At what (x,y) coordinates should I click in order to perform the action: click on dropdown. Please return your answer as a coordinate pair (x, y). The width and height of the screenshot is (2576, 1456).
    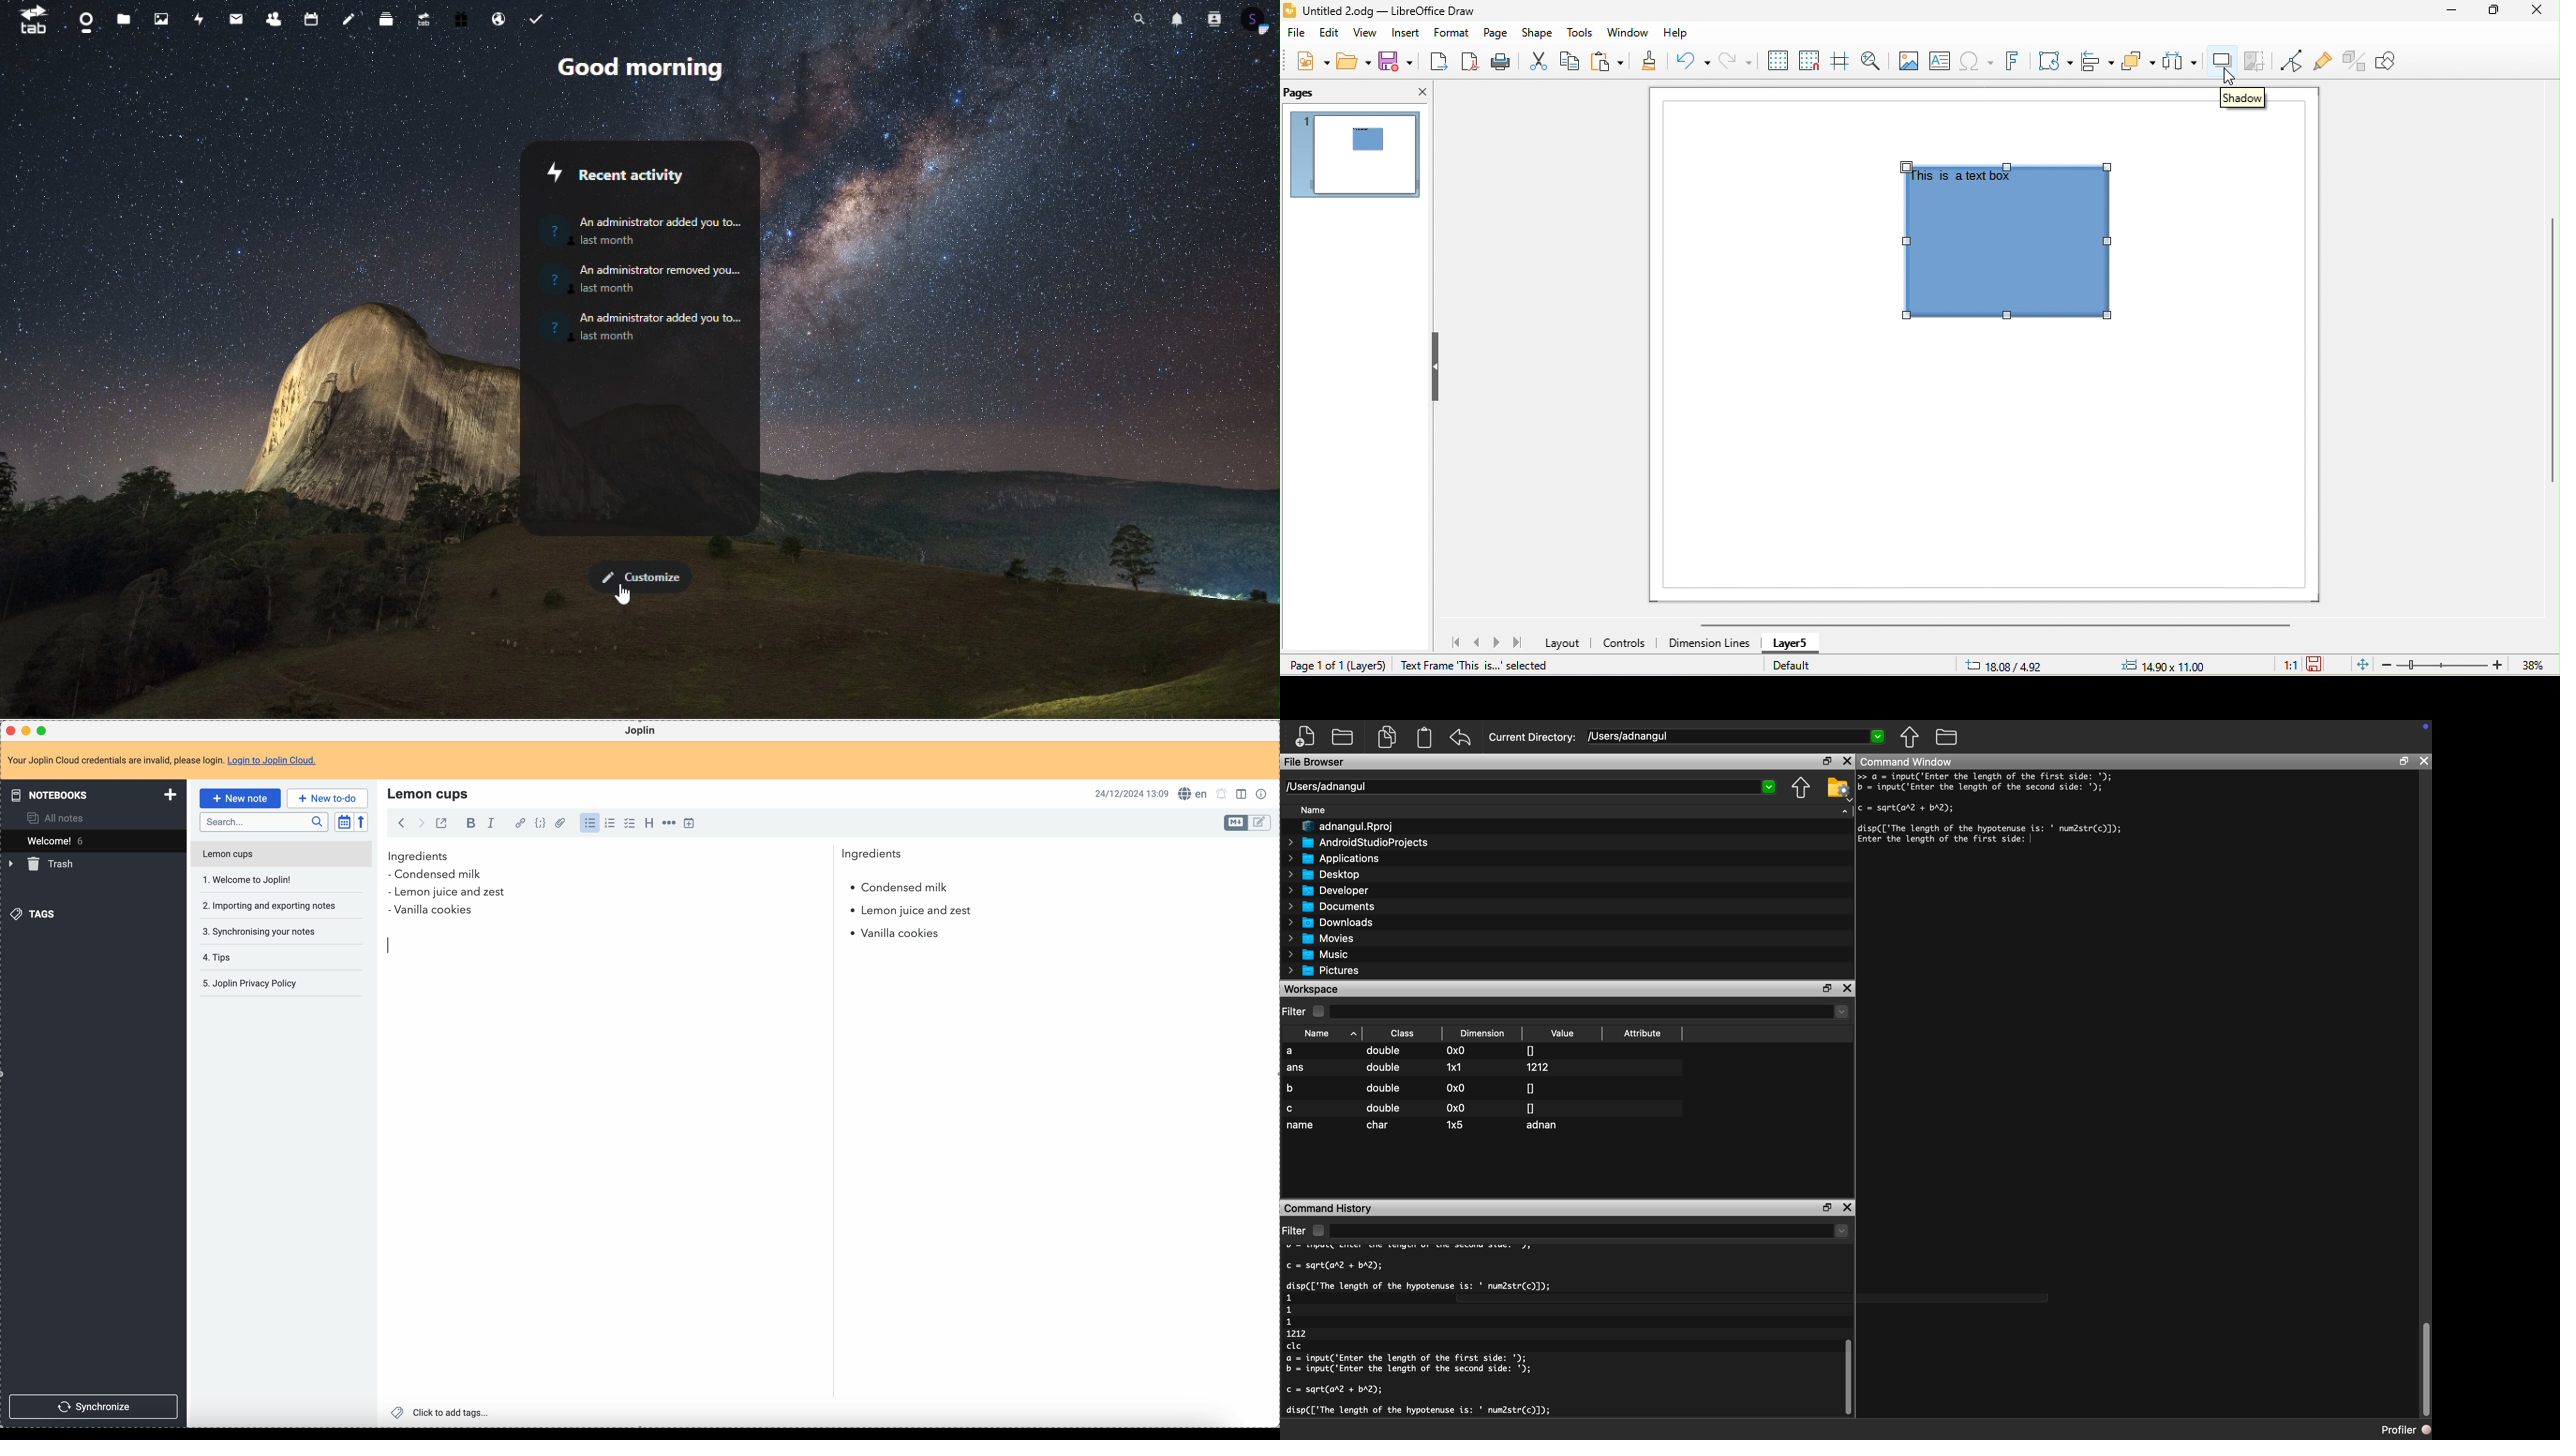
    Looking at the image, I should click on (1591, 1232).